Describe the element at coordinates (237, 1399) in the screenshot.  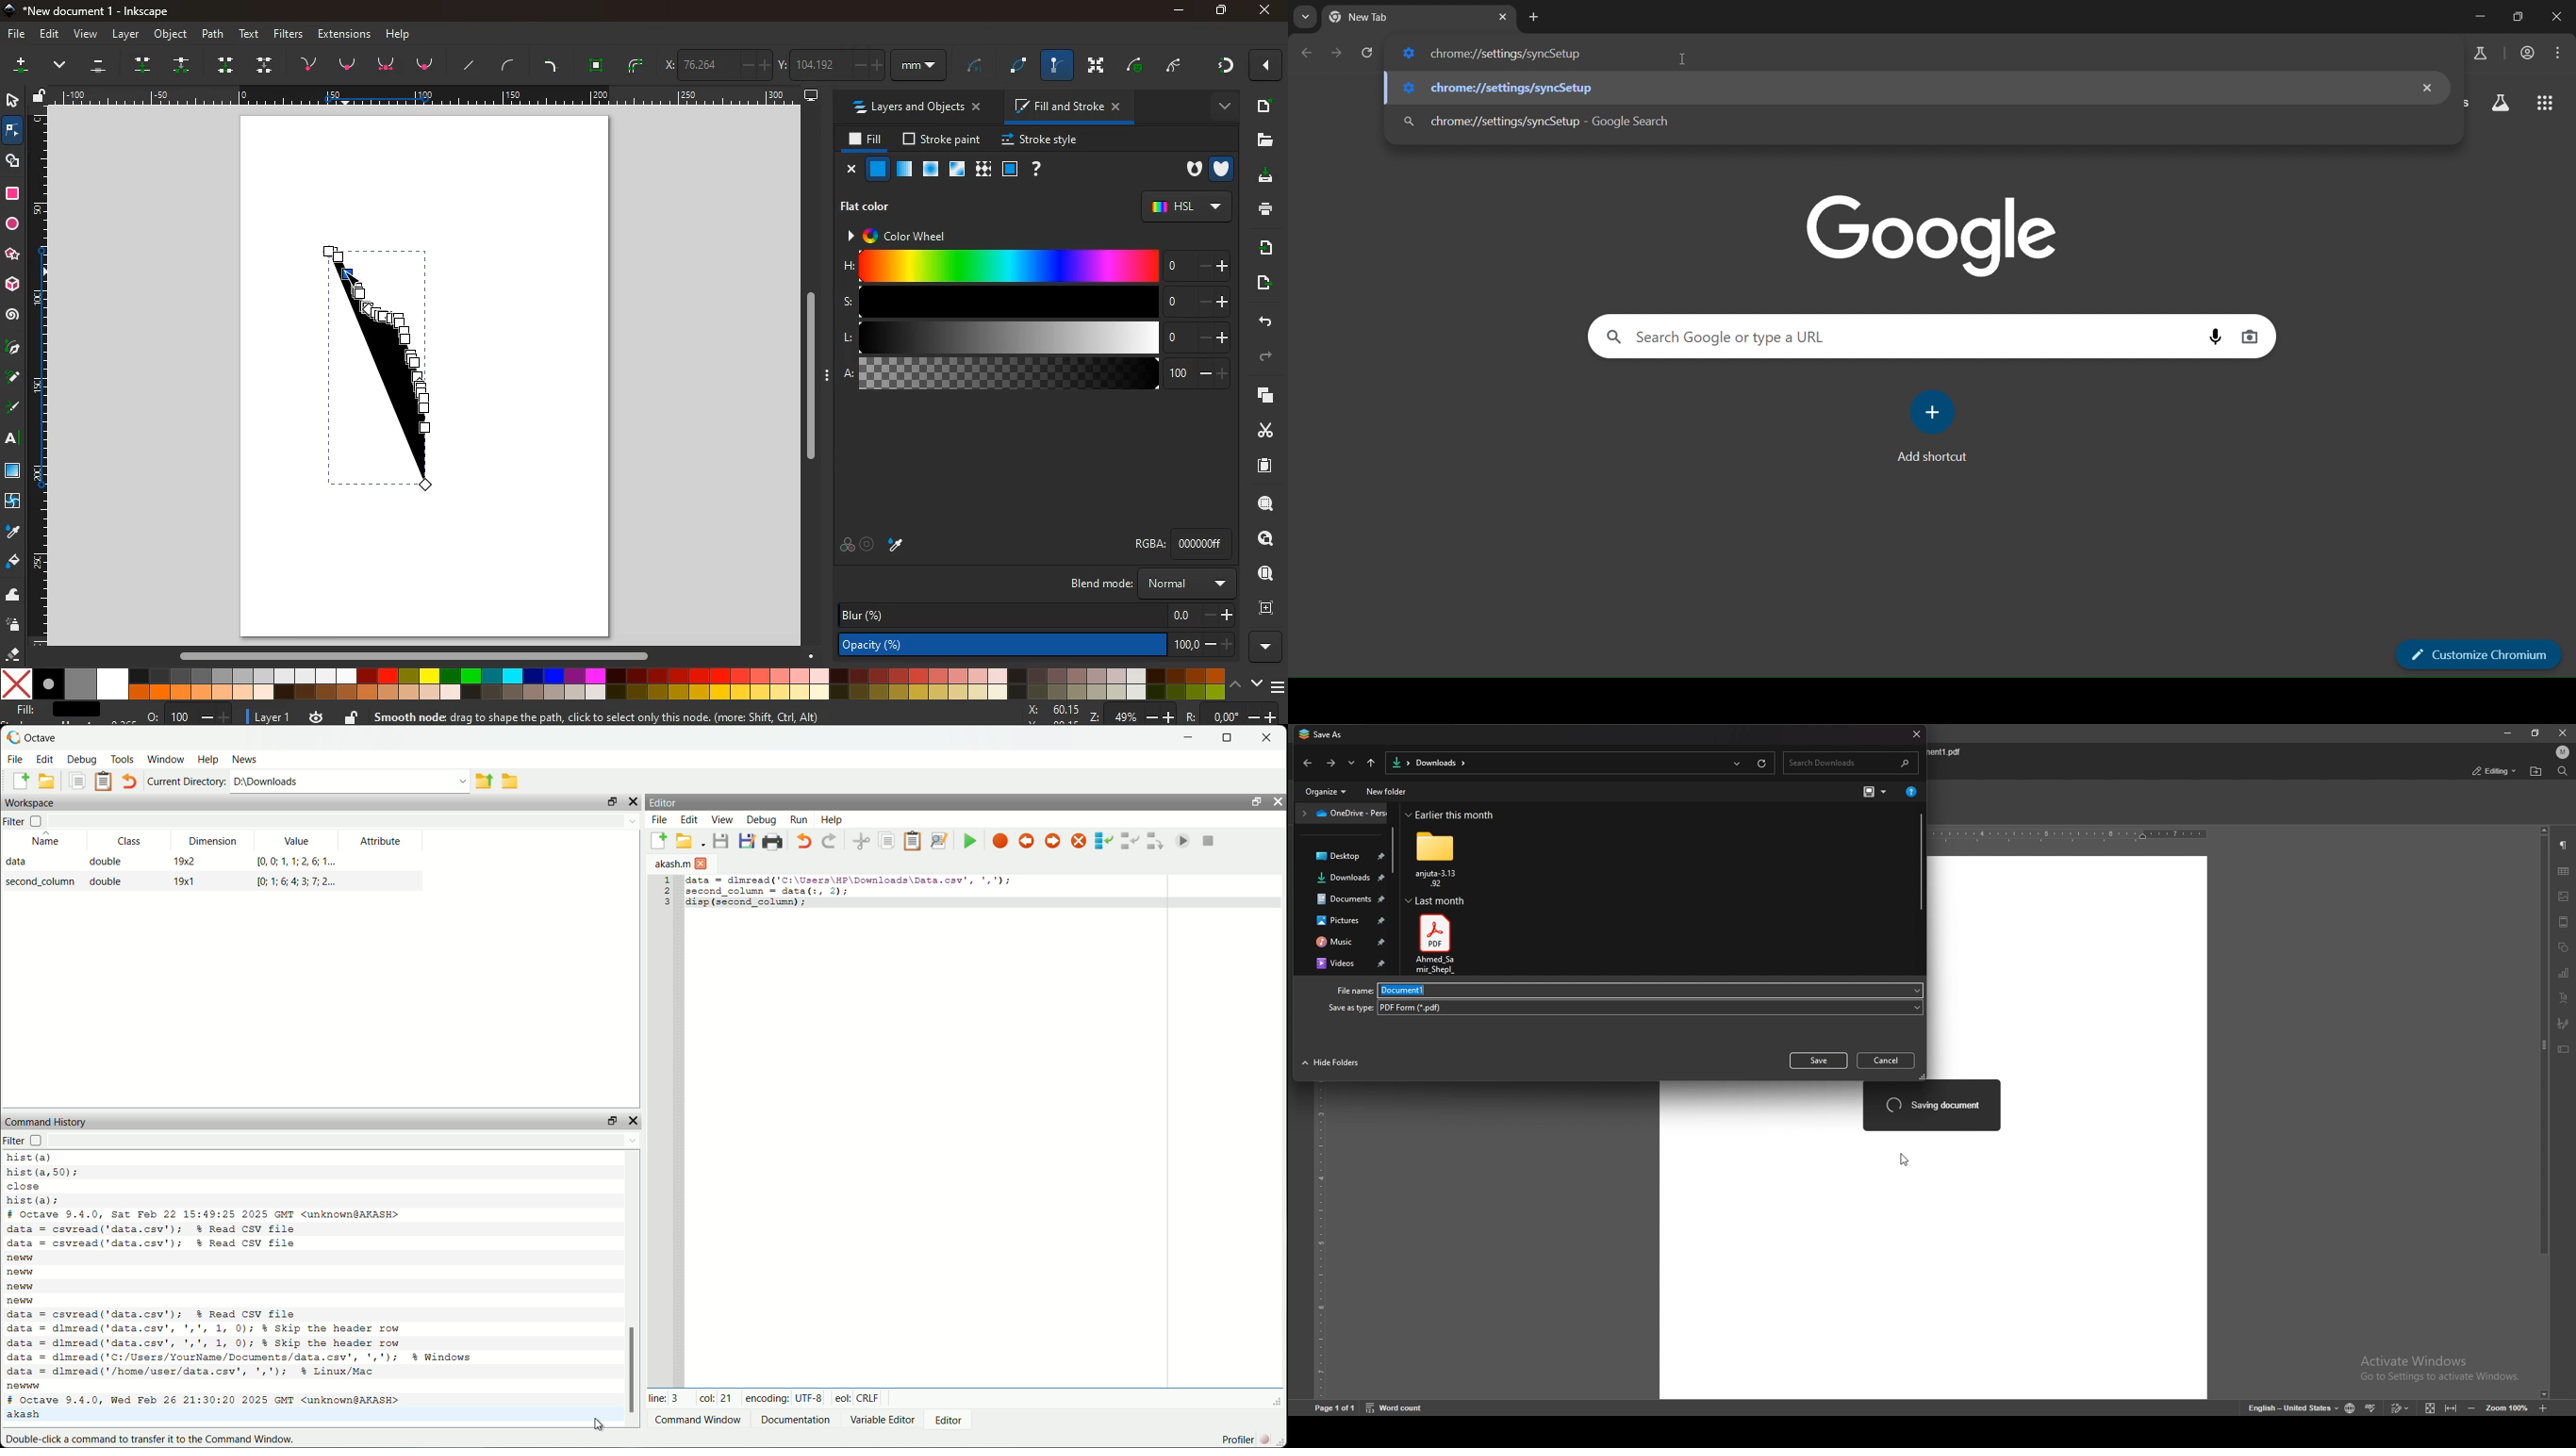
I see `octave version and date` at that location.